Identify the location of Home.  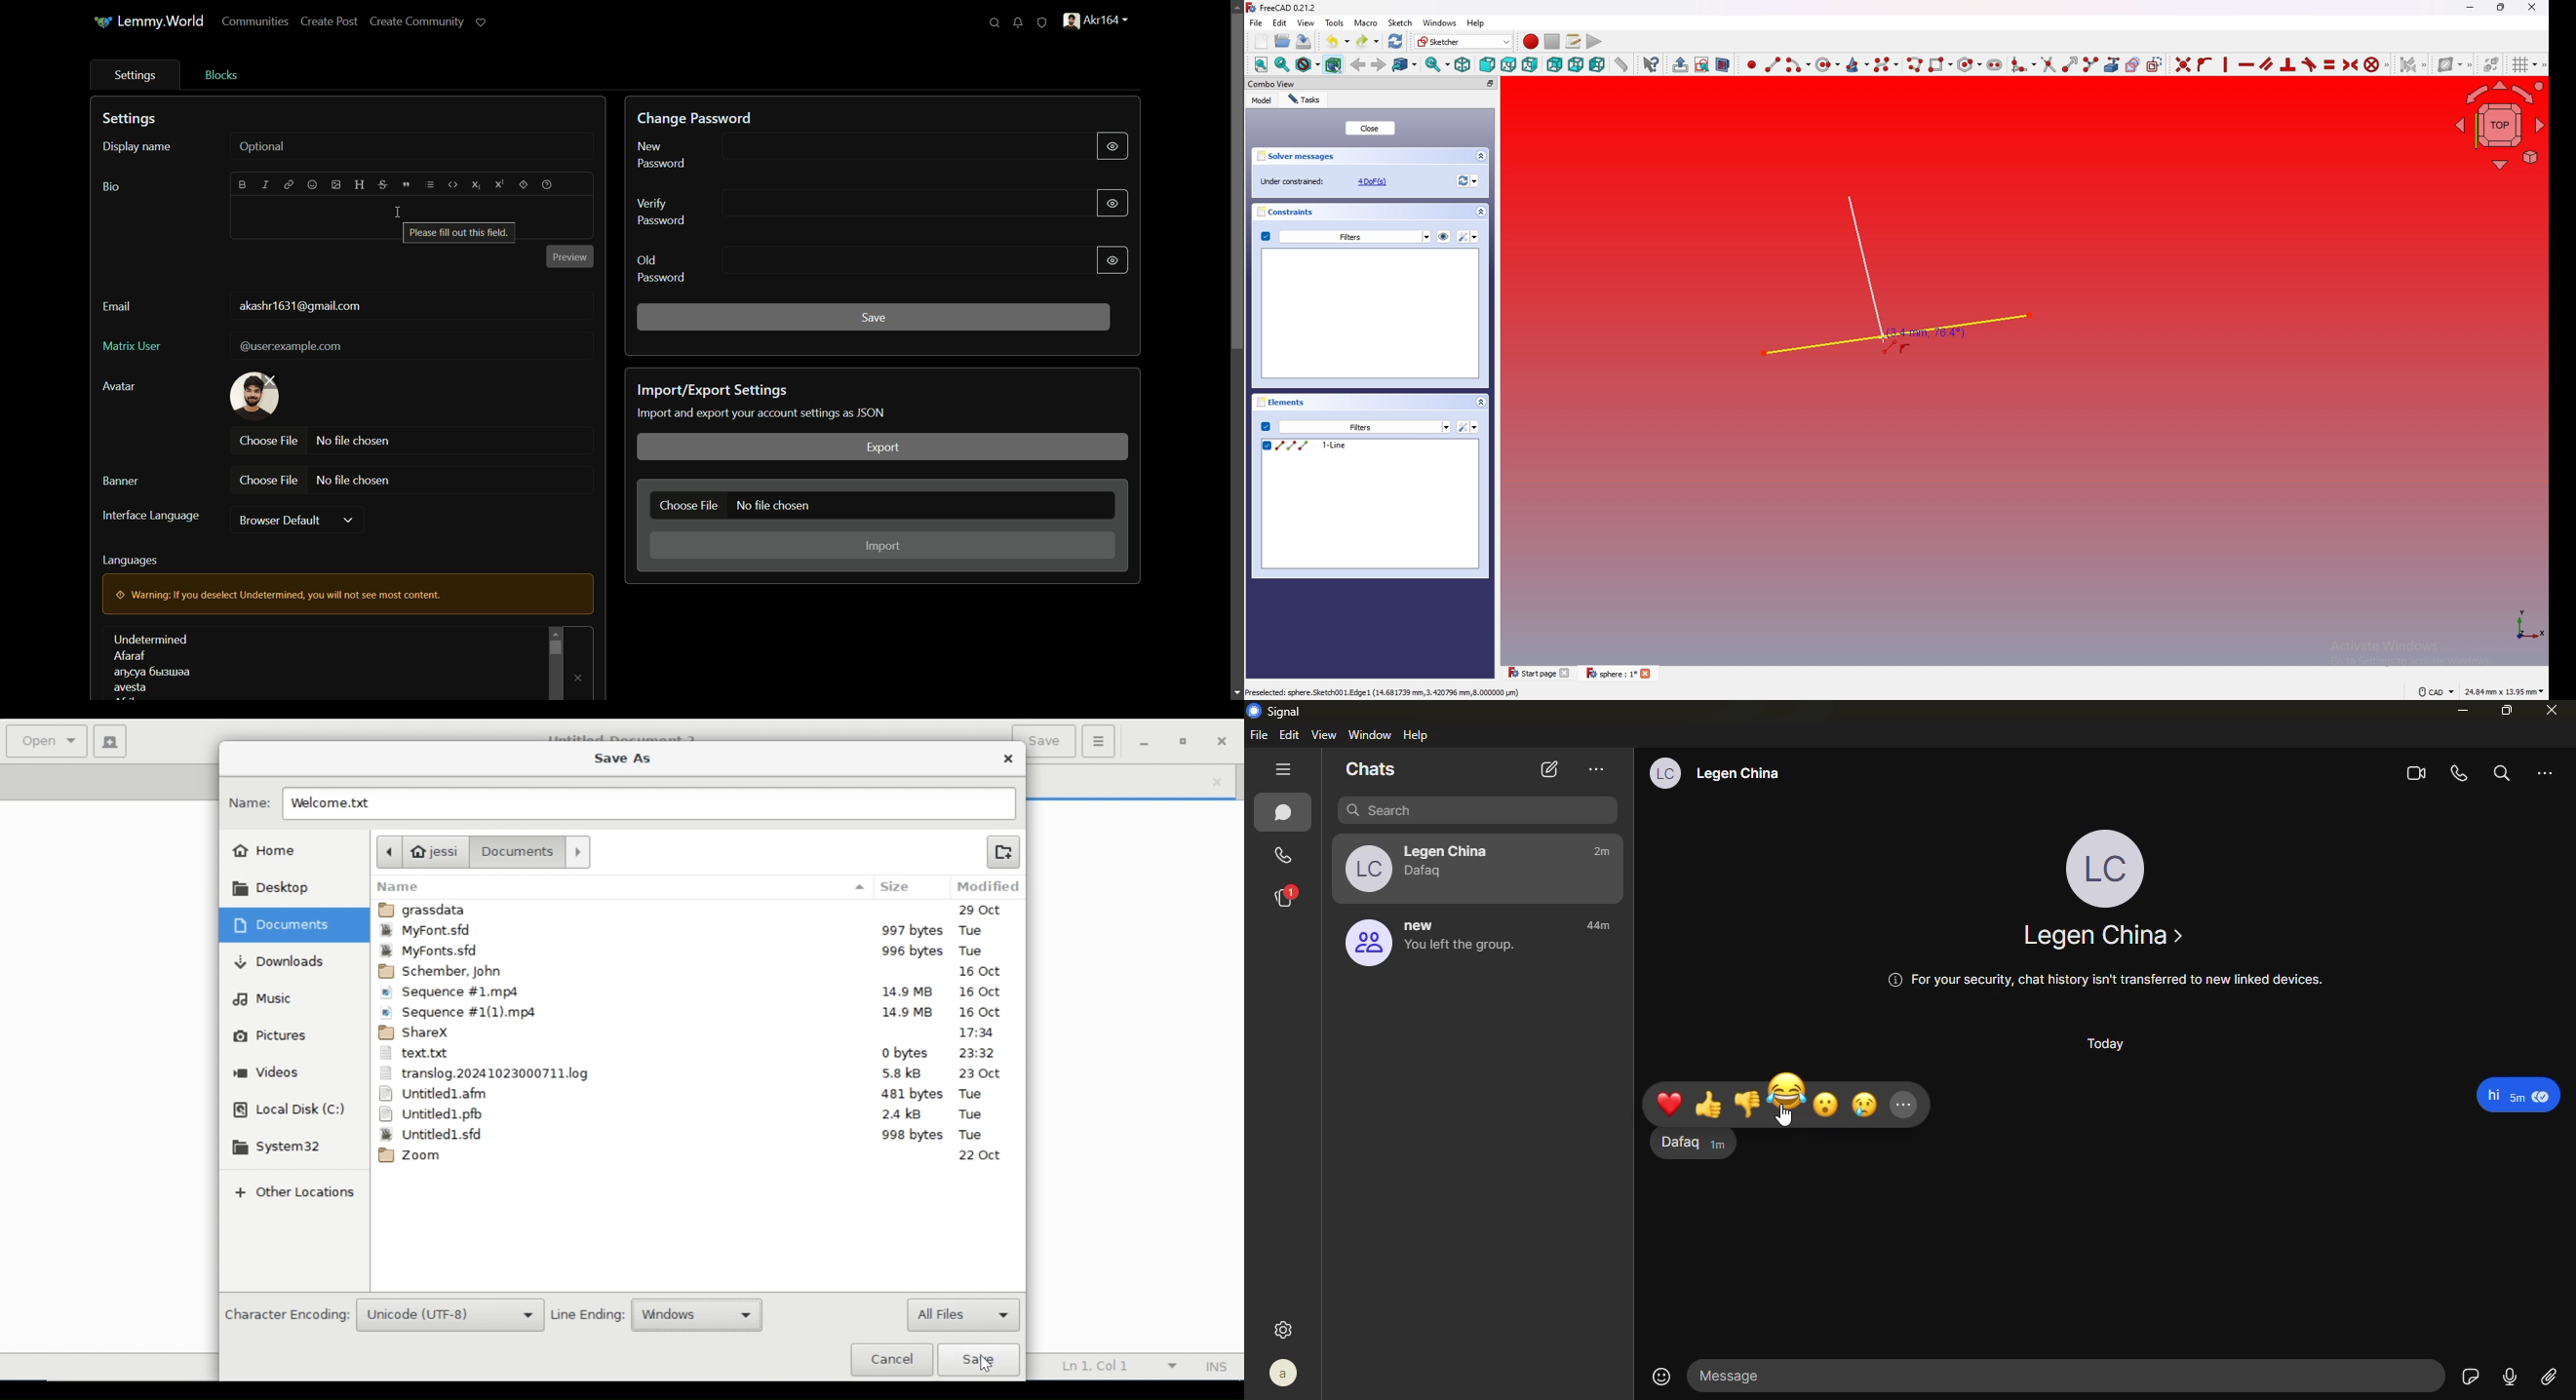
(266, 851).